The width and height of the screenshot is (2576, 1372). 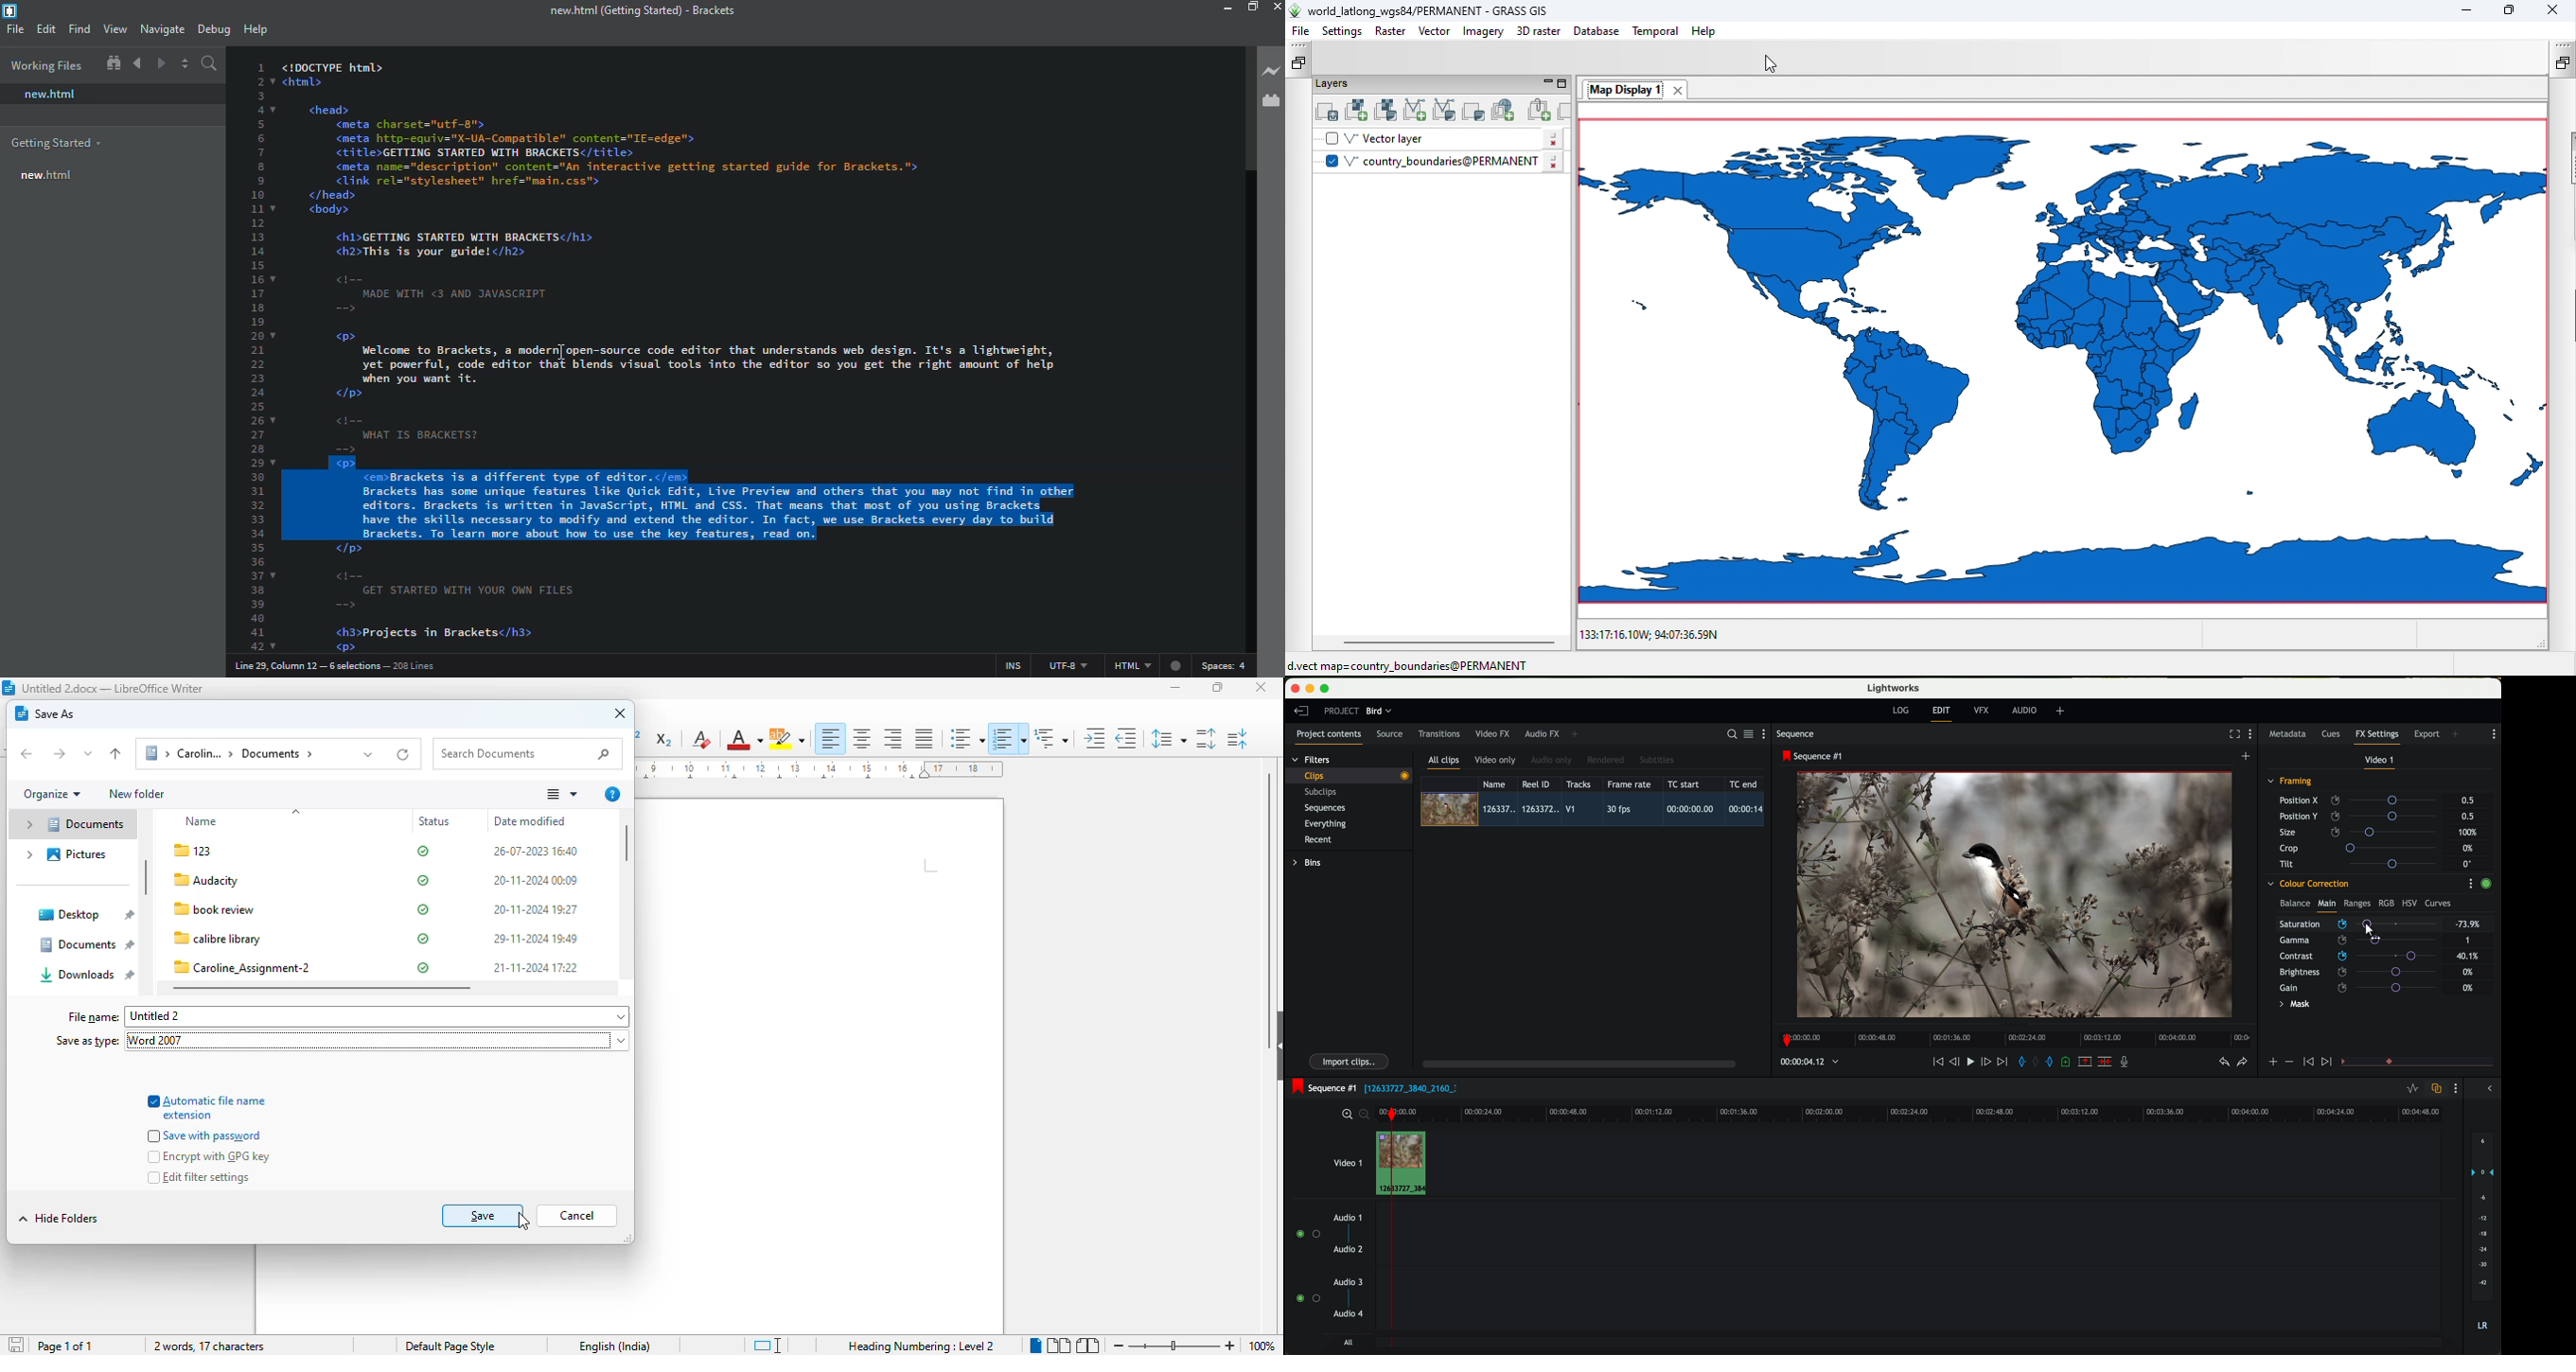 What do you see at coordinates (2247, 757) in the screenshot?
I see `create a new sequence` at bounding box center [2247, 757].